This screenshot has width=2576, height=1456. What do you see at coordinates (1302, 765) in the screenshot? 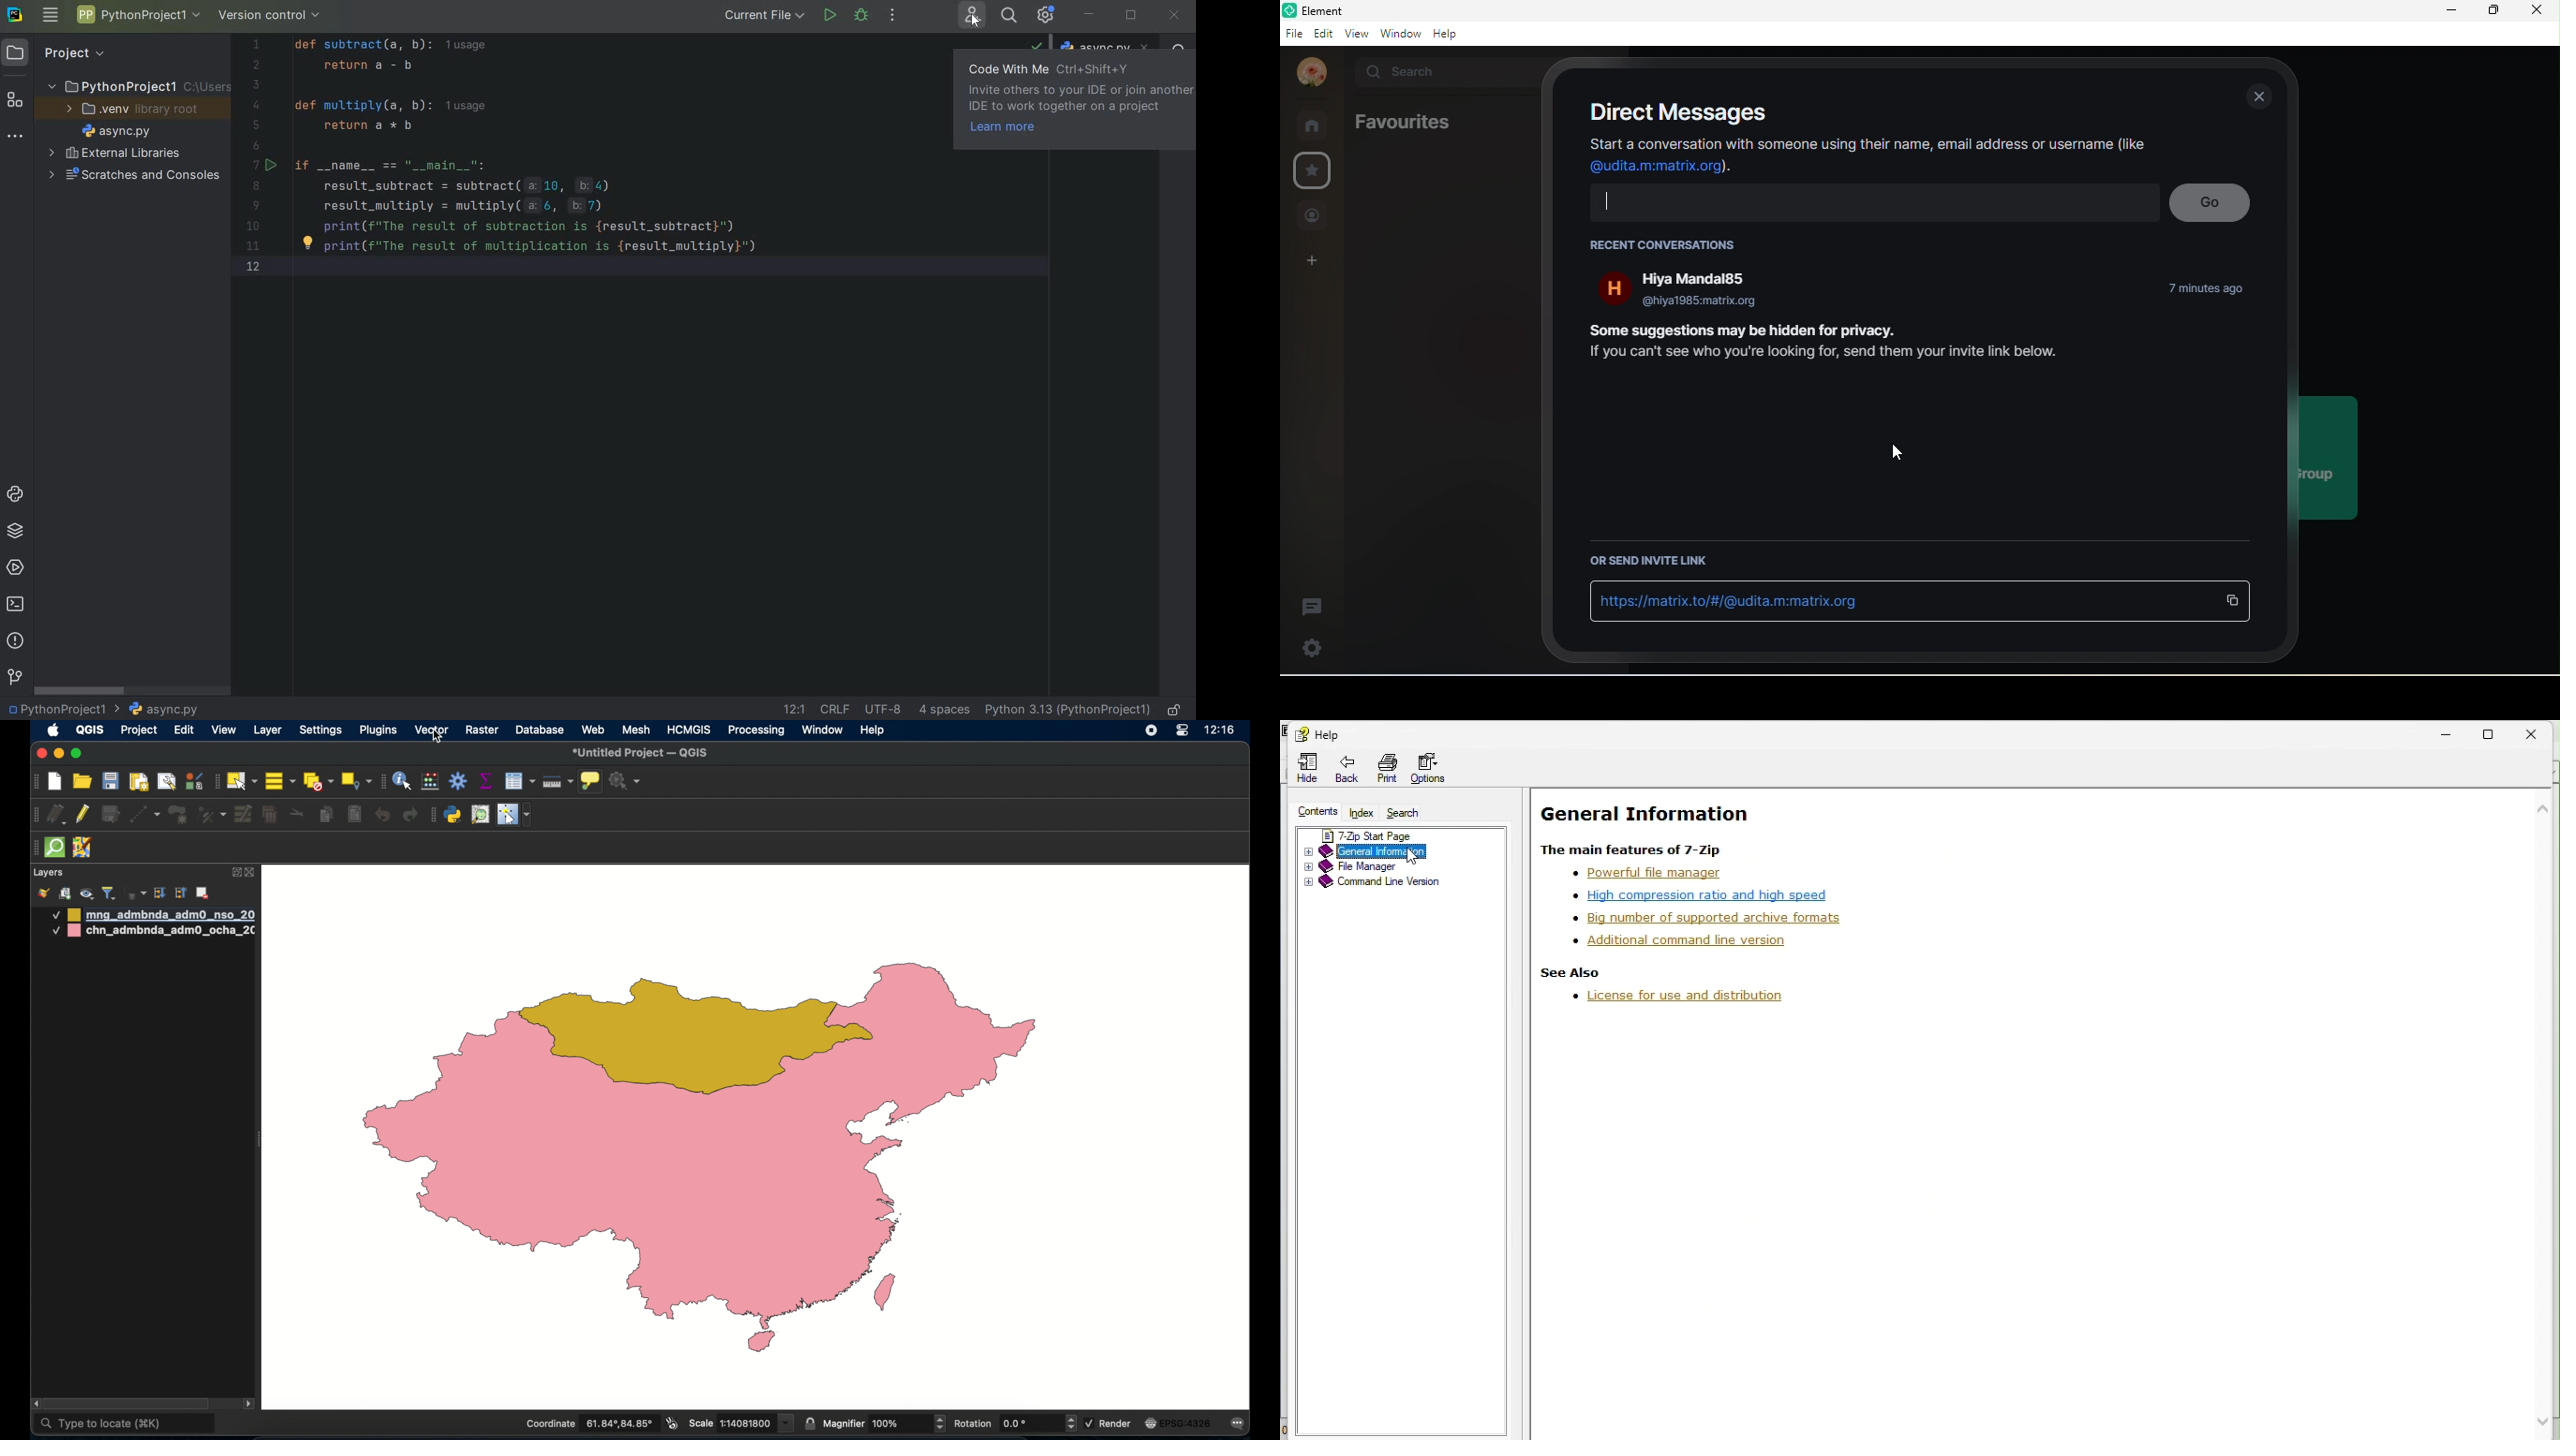
I see `Hide` at bounding box center [1302, 765].